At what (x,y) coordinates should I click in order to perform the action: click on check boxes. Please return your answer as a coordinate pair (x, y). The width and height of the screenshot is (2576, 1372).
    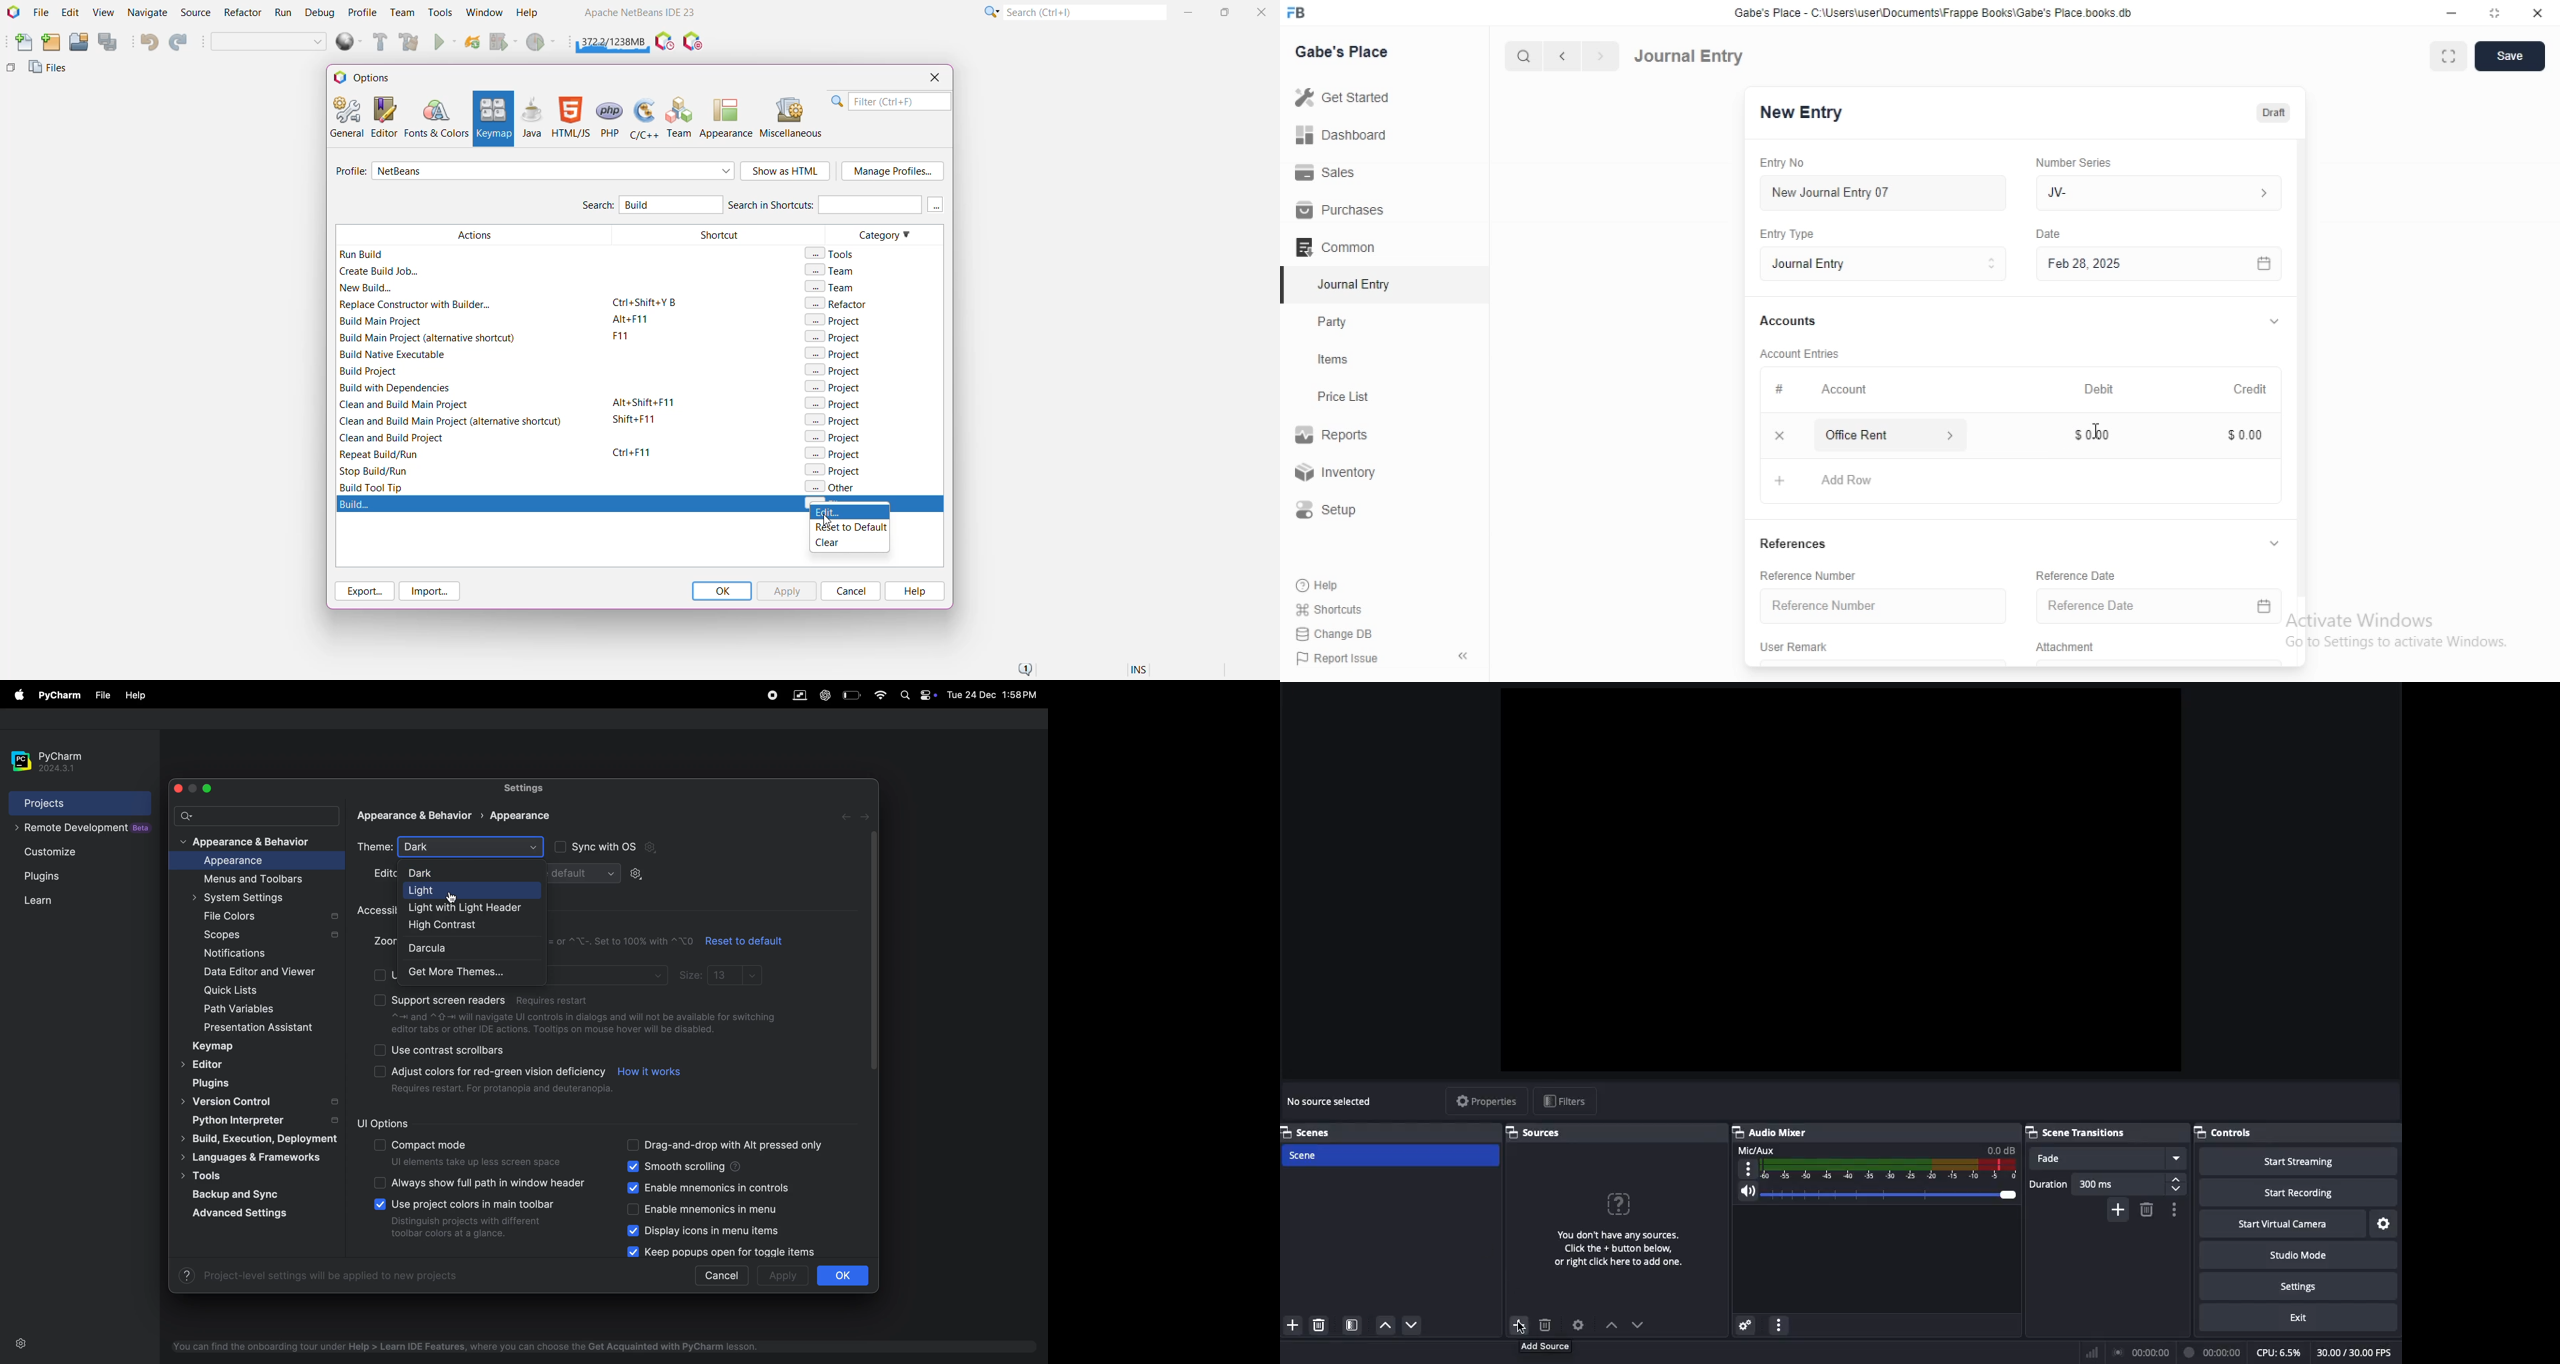
    Looking at the image, I should click on (380, 973).